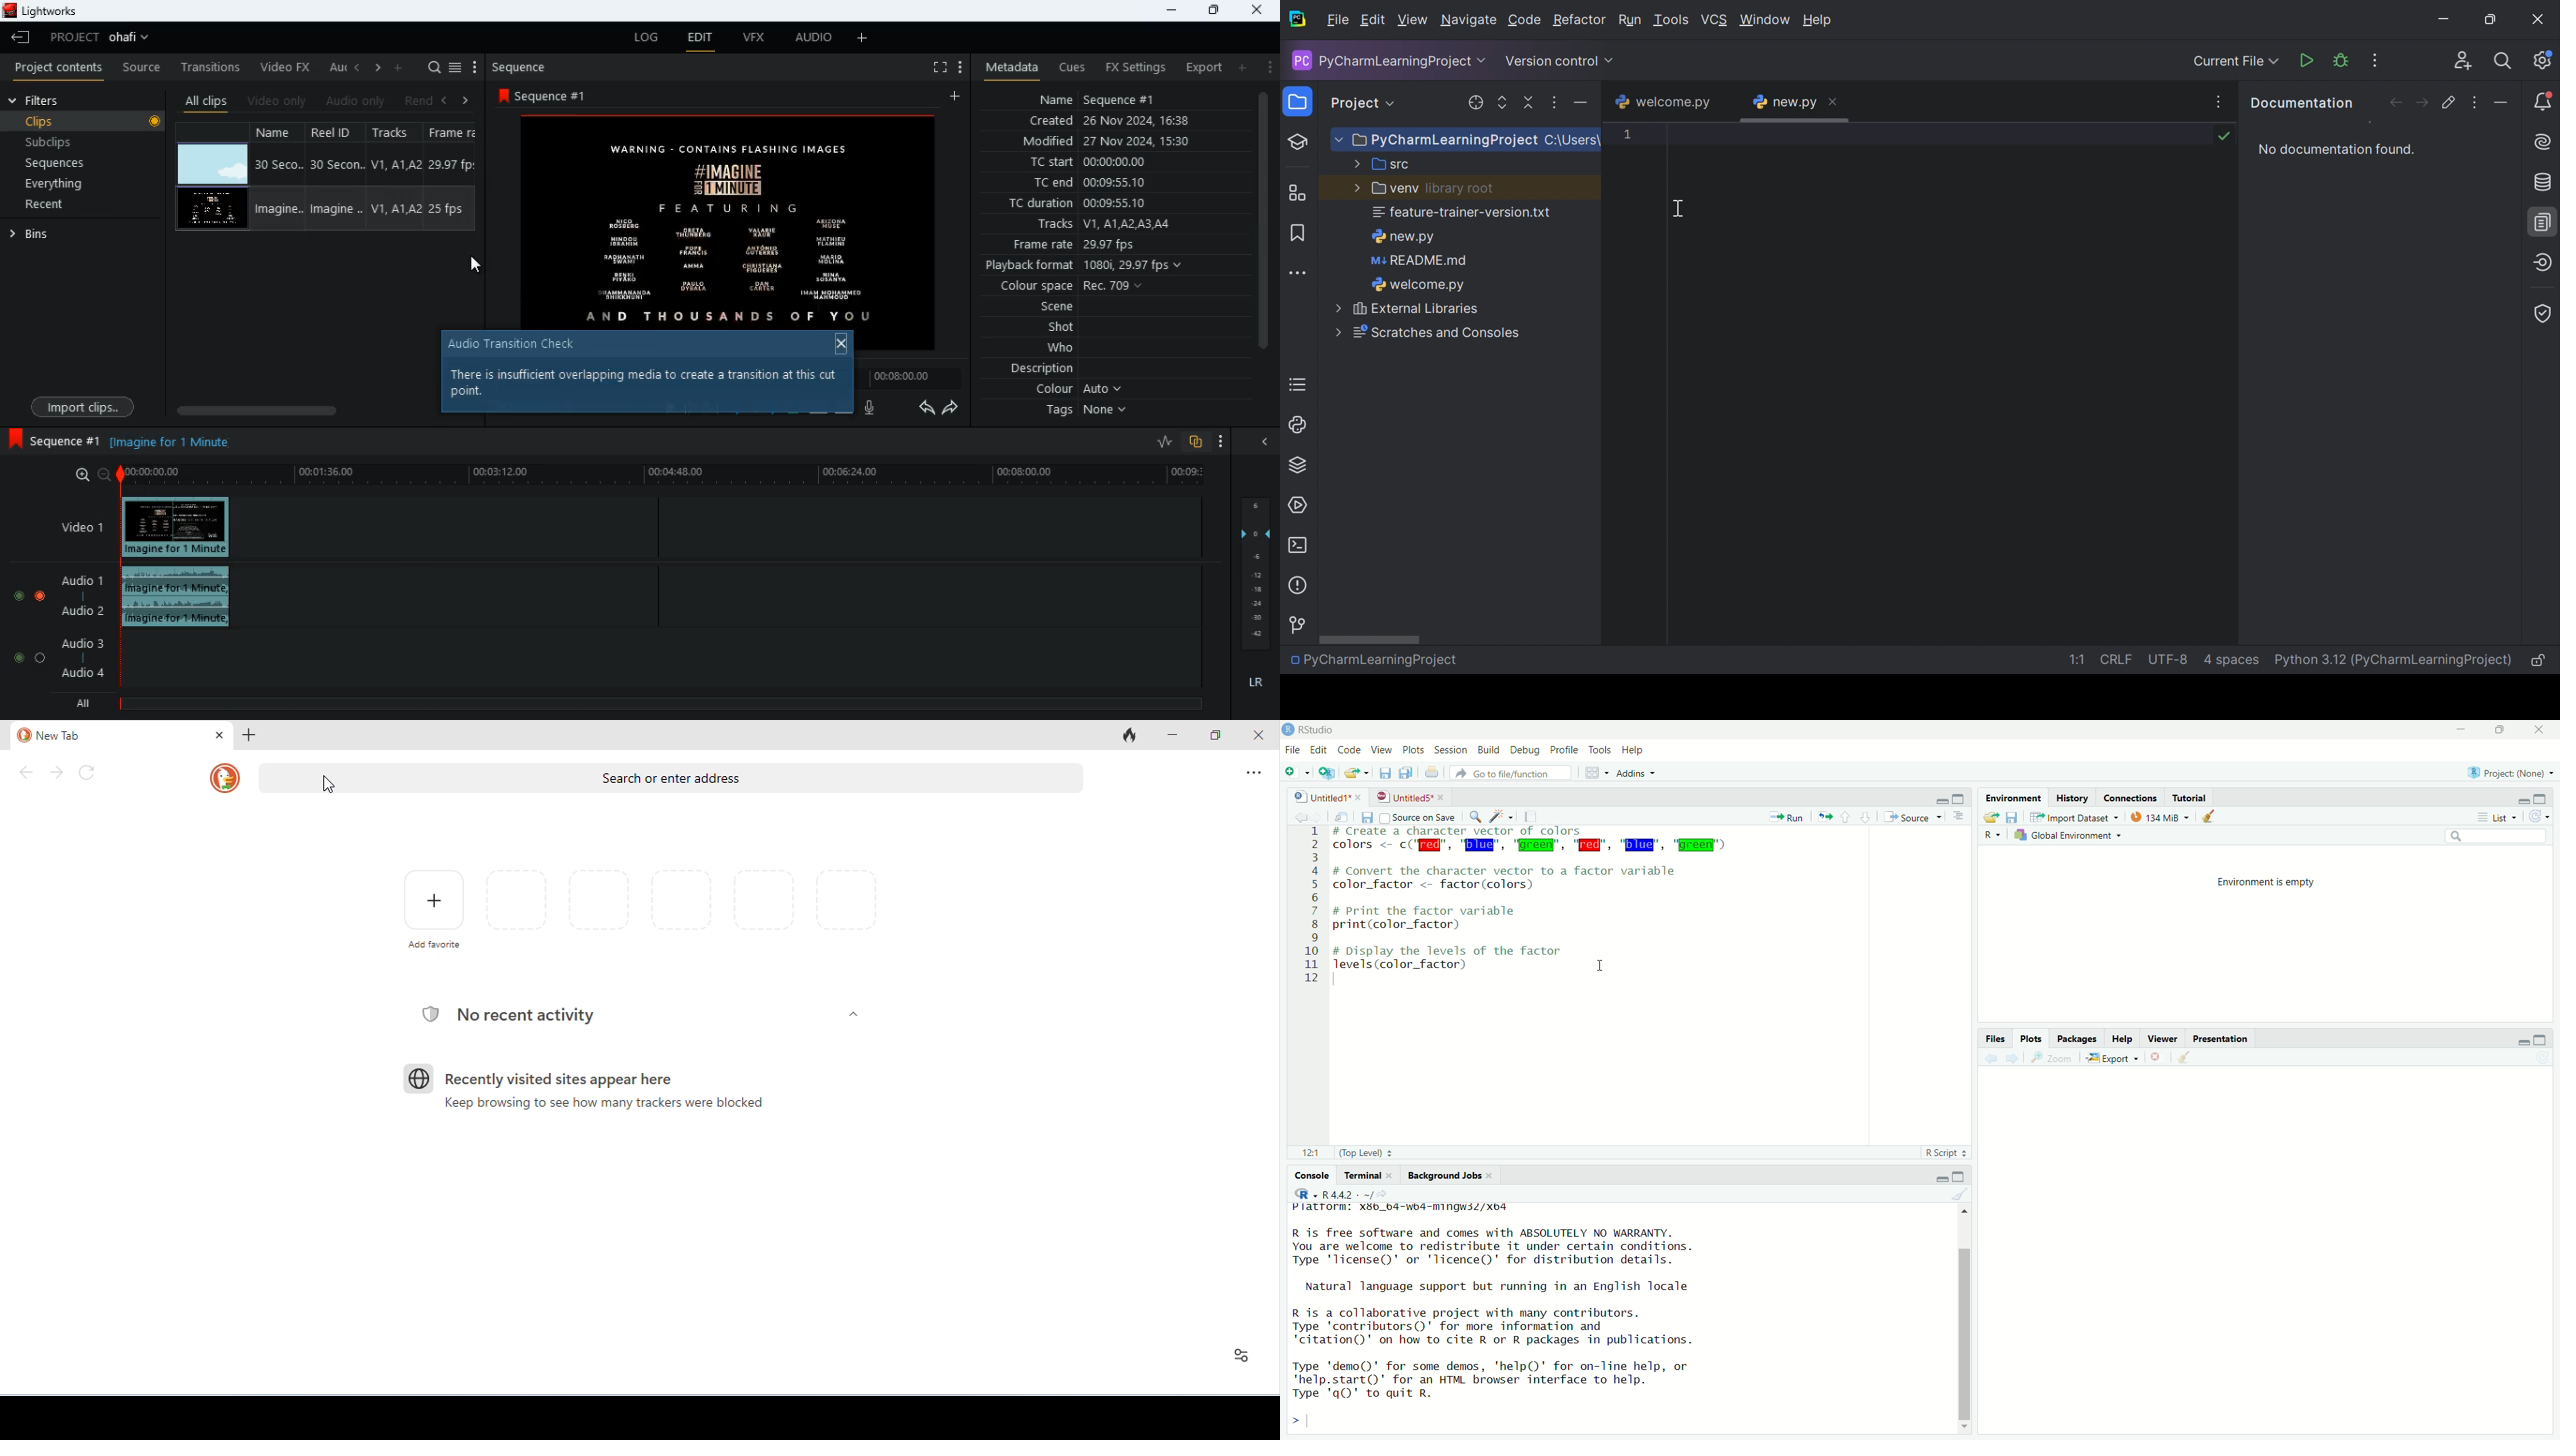 The height and width of the screenshot is (1456, 2576). What do you see at coordinates (1403, 796) in the screenshot?
I see `untitled5` at bounding box center [1403, 796].